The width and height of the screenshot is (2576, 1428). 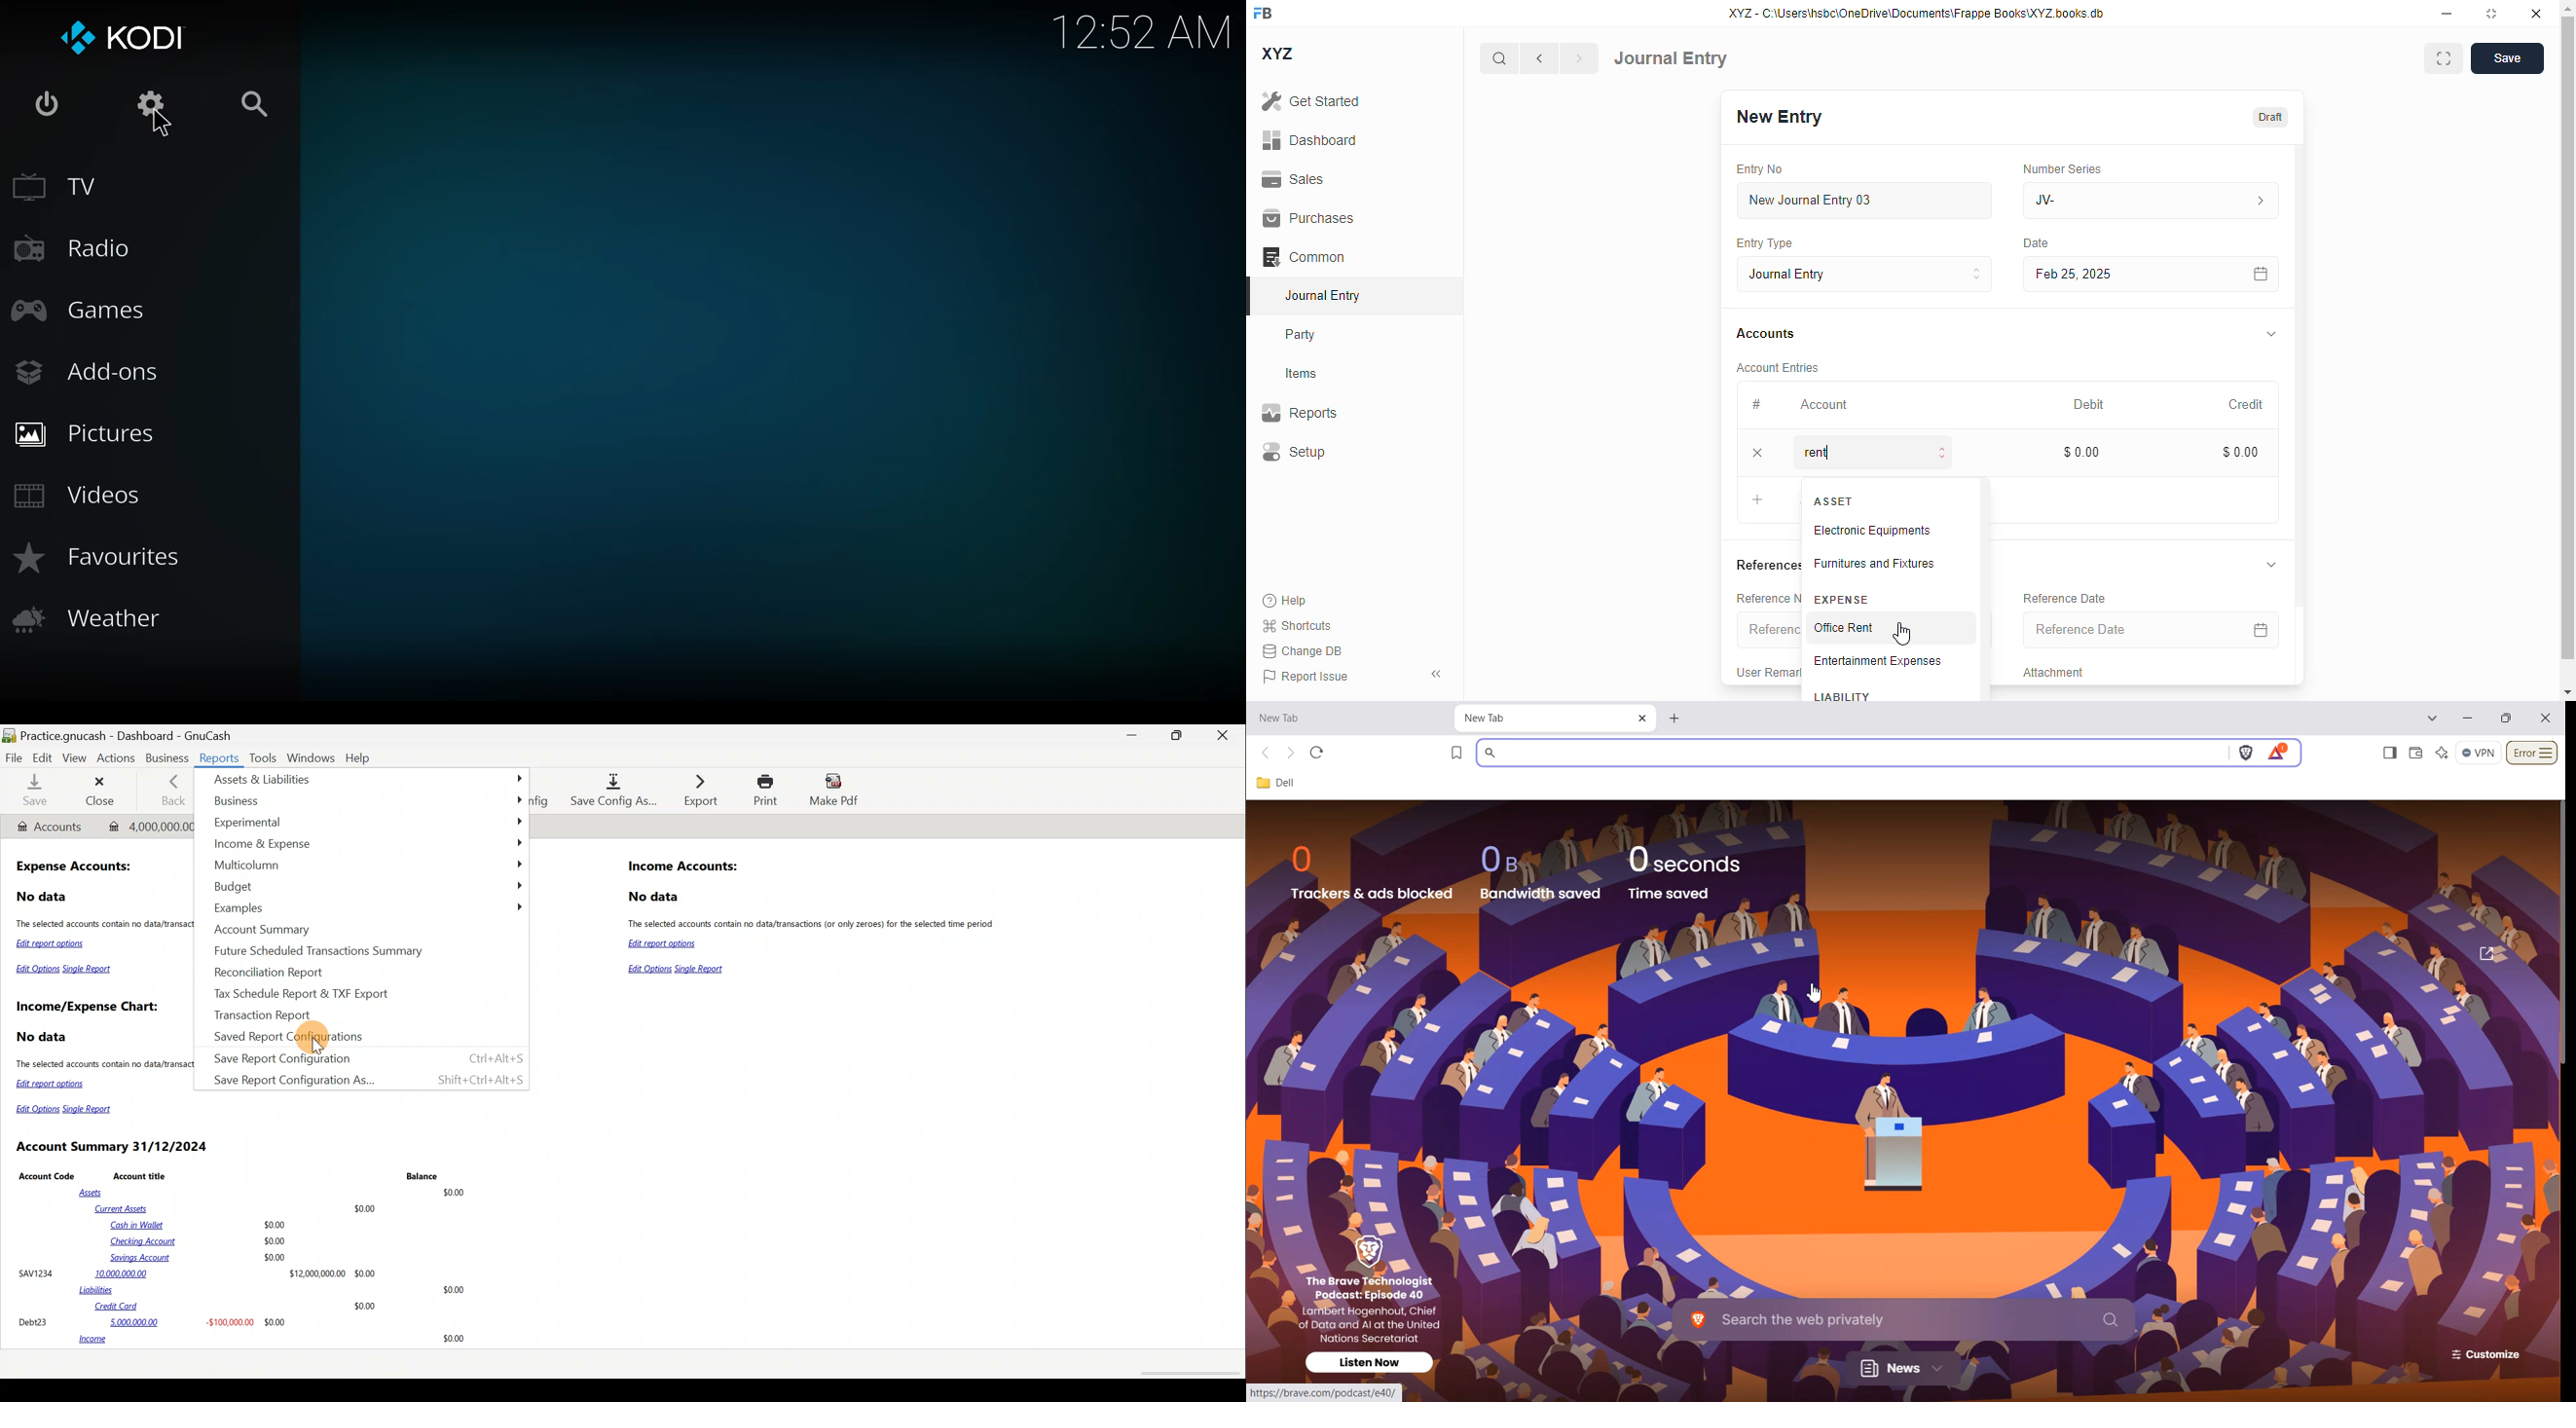 What do you see at coordinates (1765, 672) in the screenshot?
I see `user remark` at bounding box center [1765, 672].